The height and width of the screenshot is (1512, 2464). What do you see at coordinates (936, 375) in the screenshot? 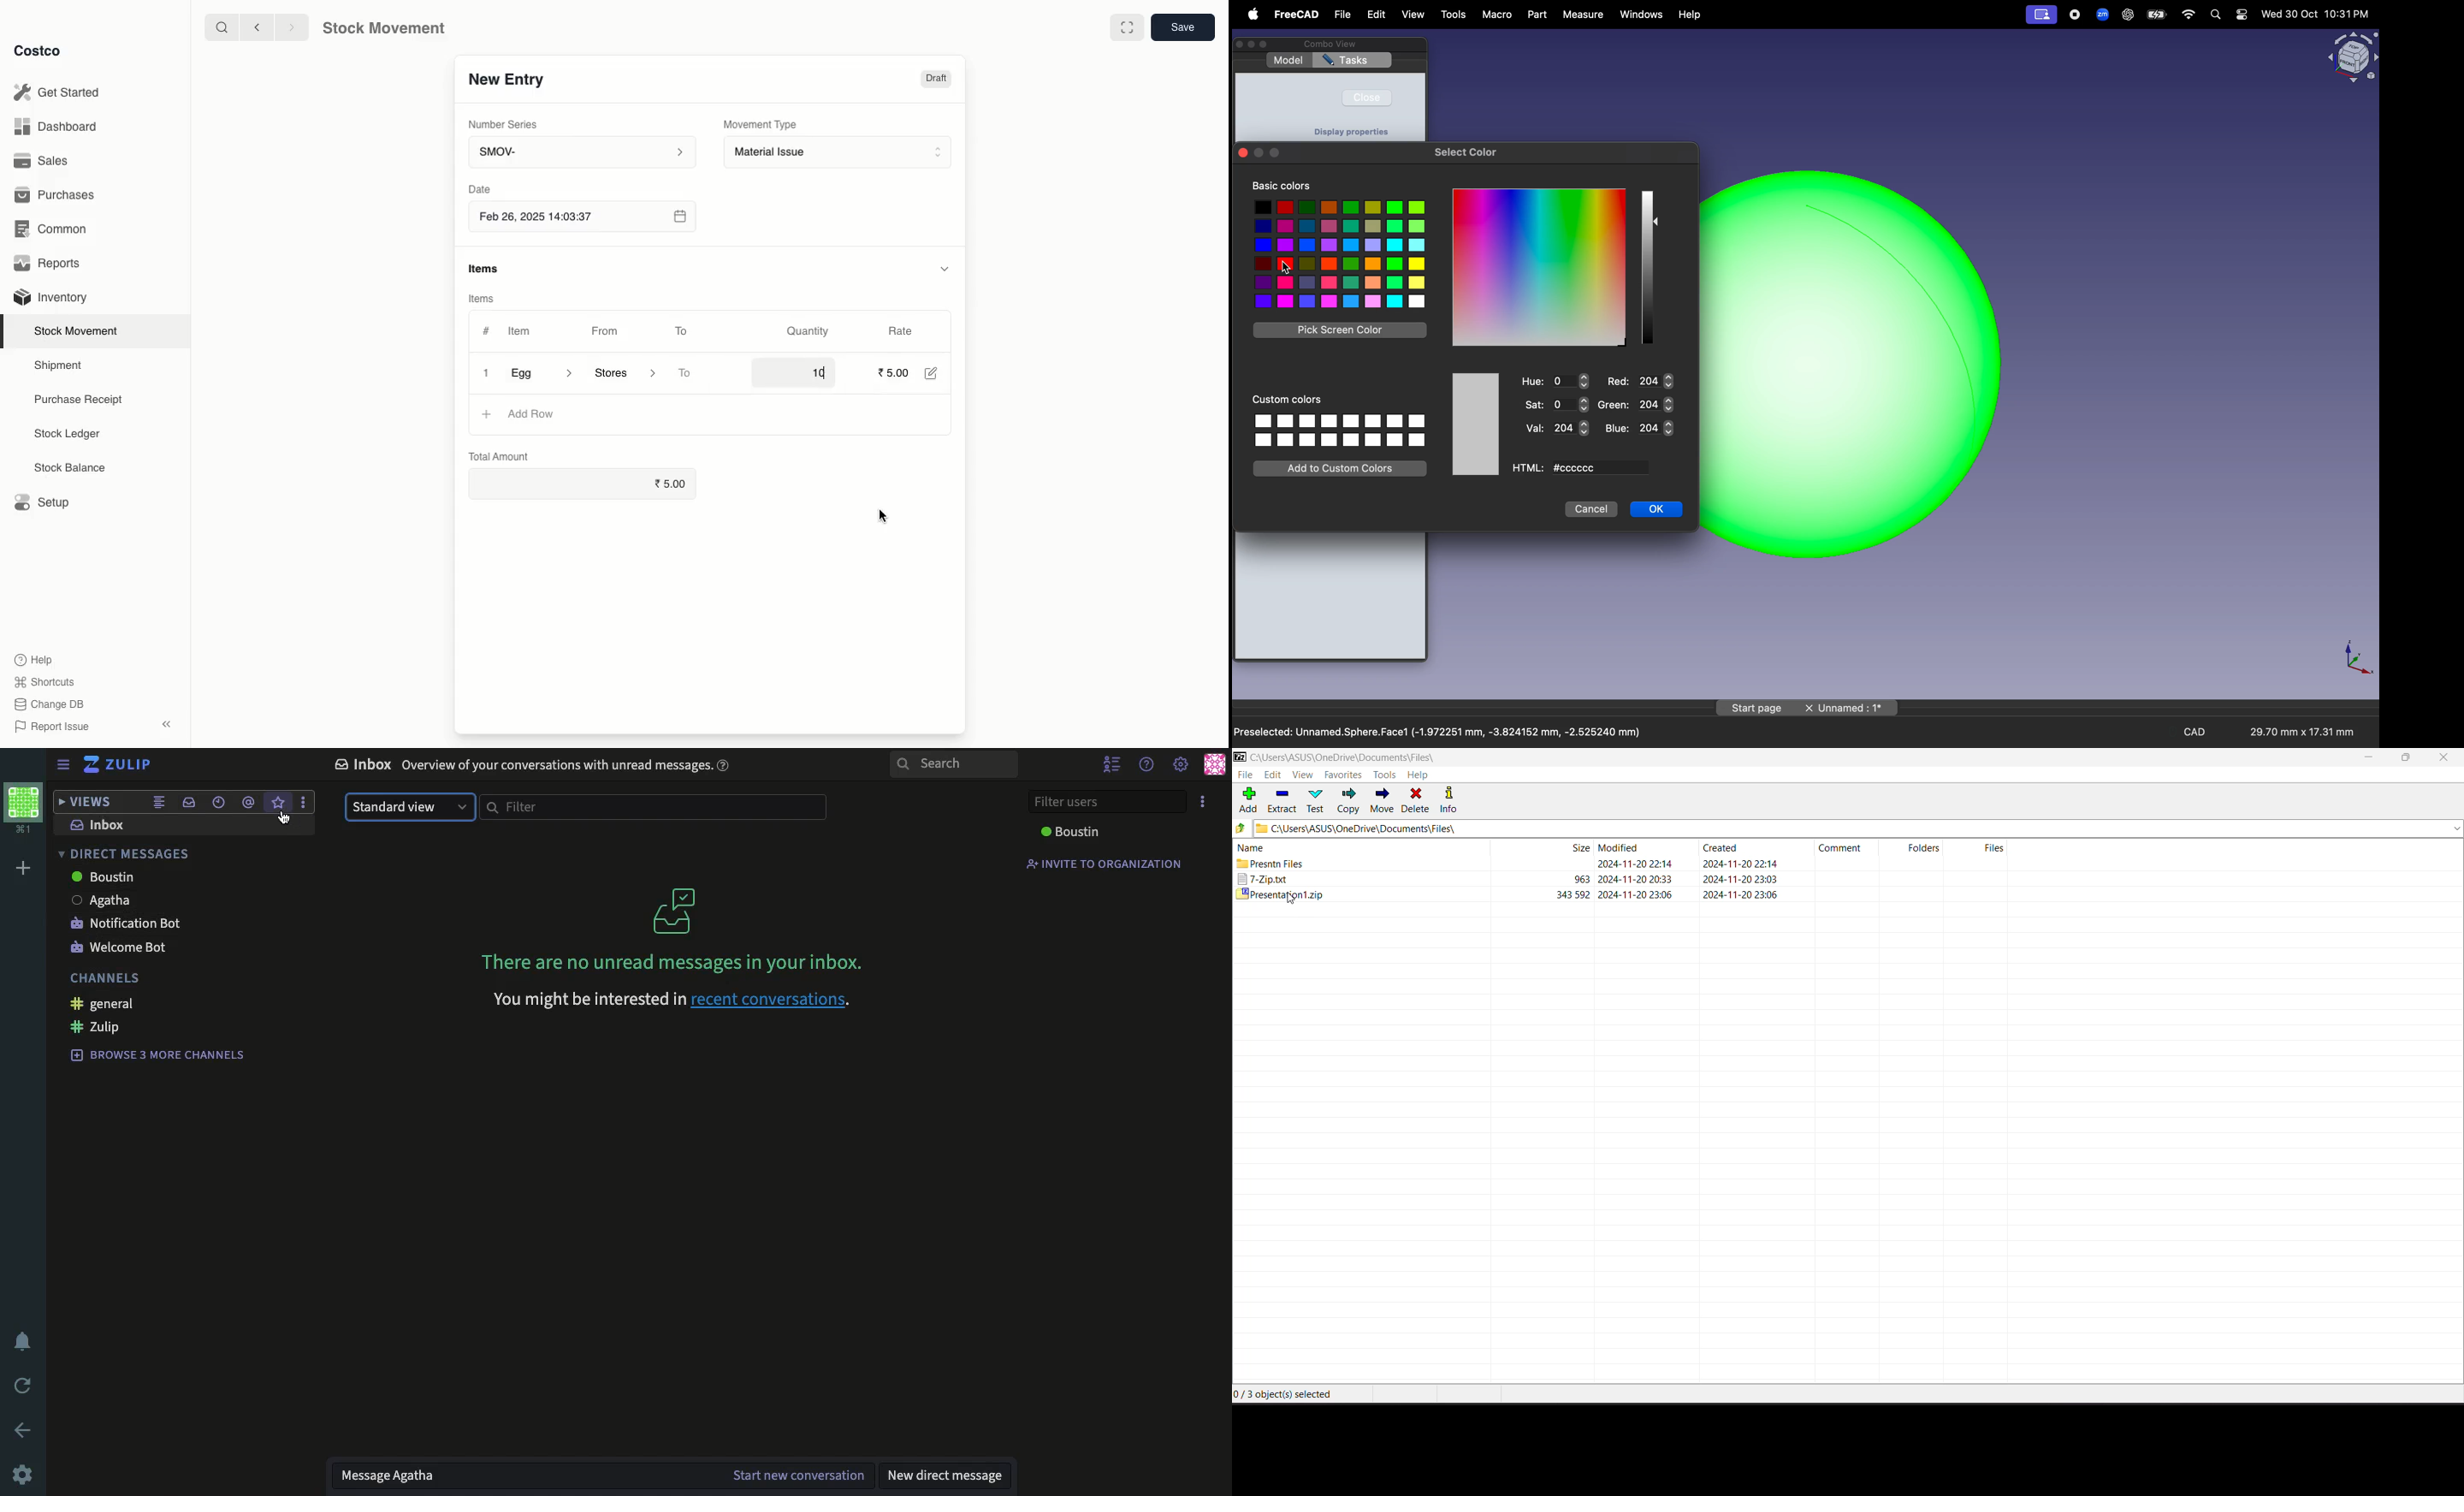
I see `Edit` at bounding box center [936, 375].